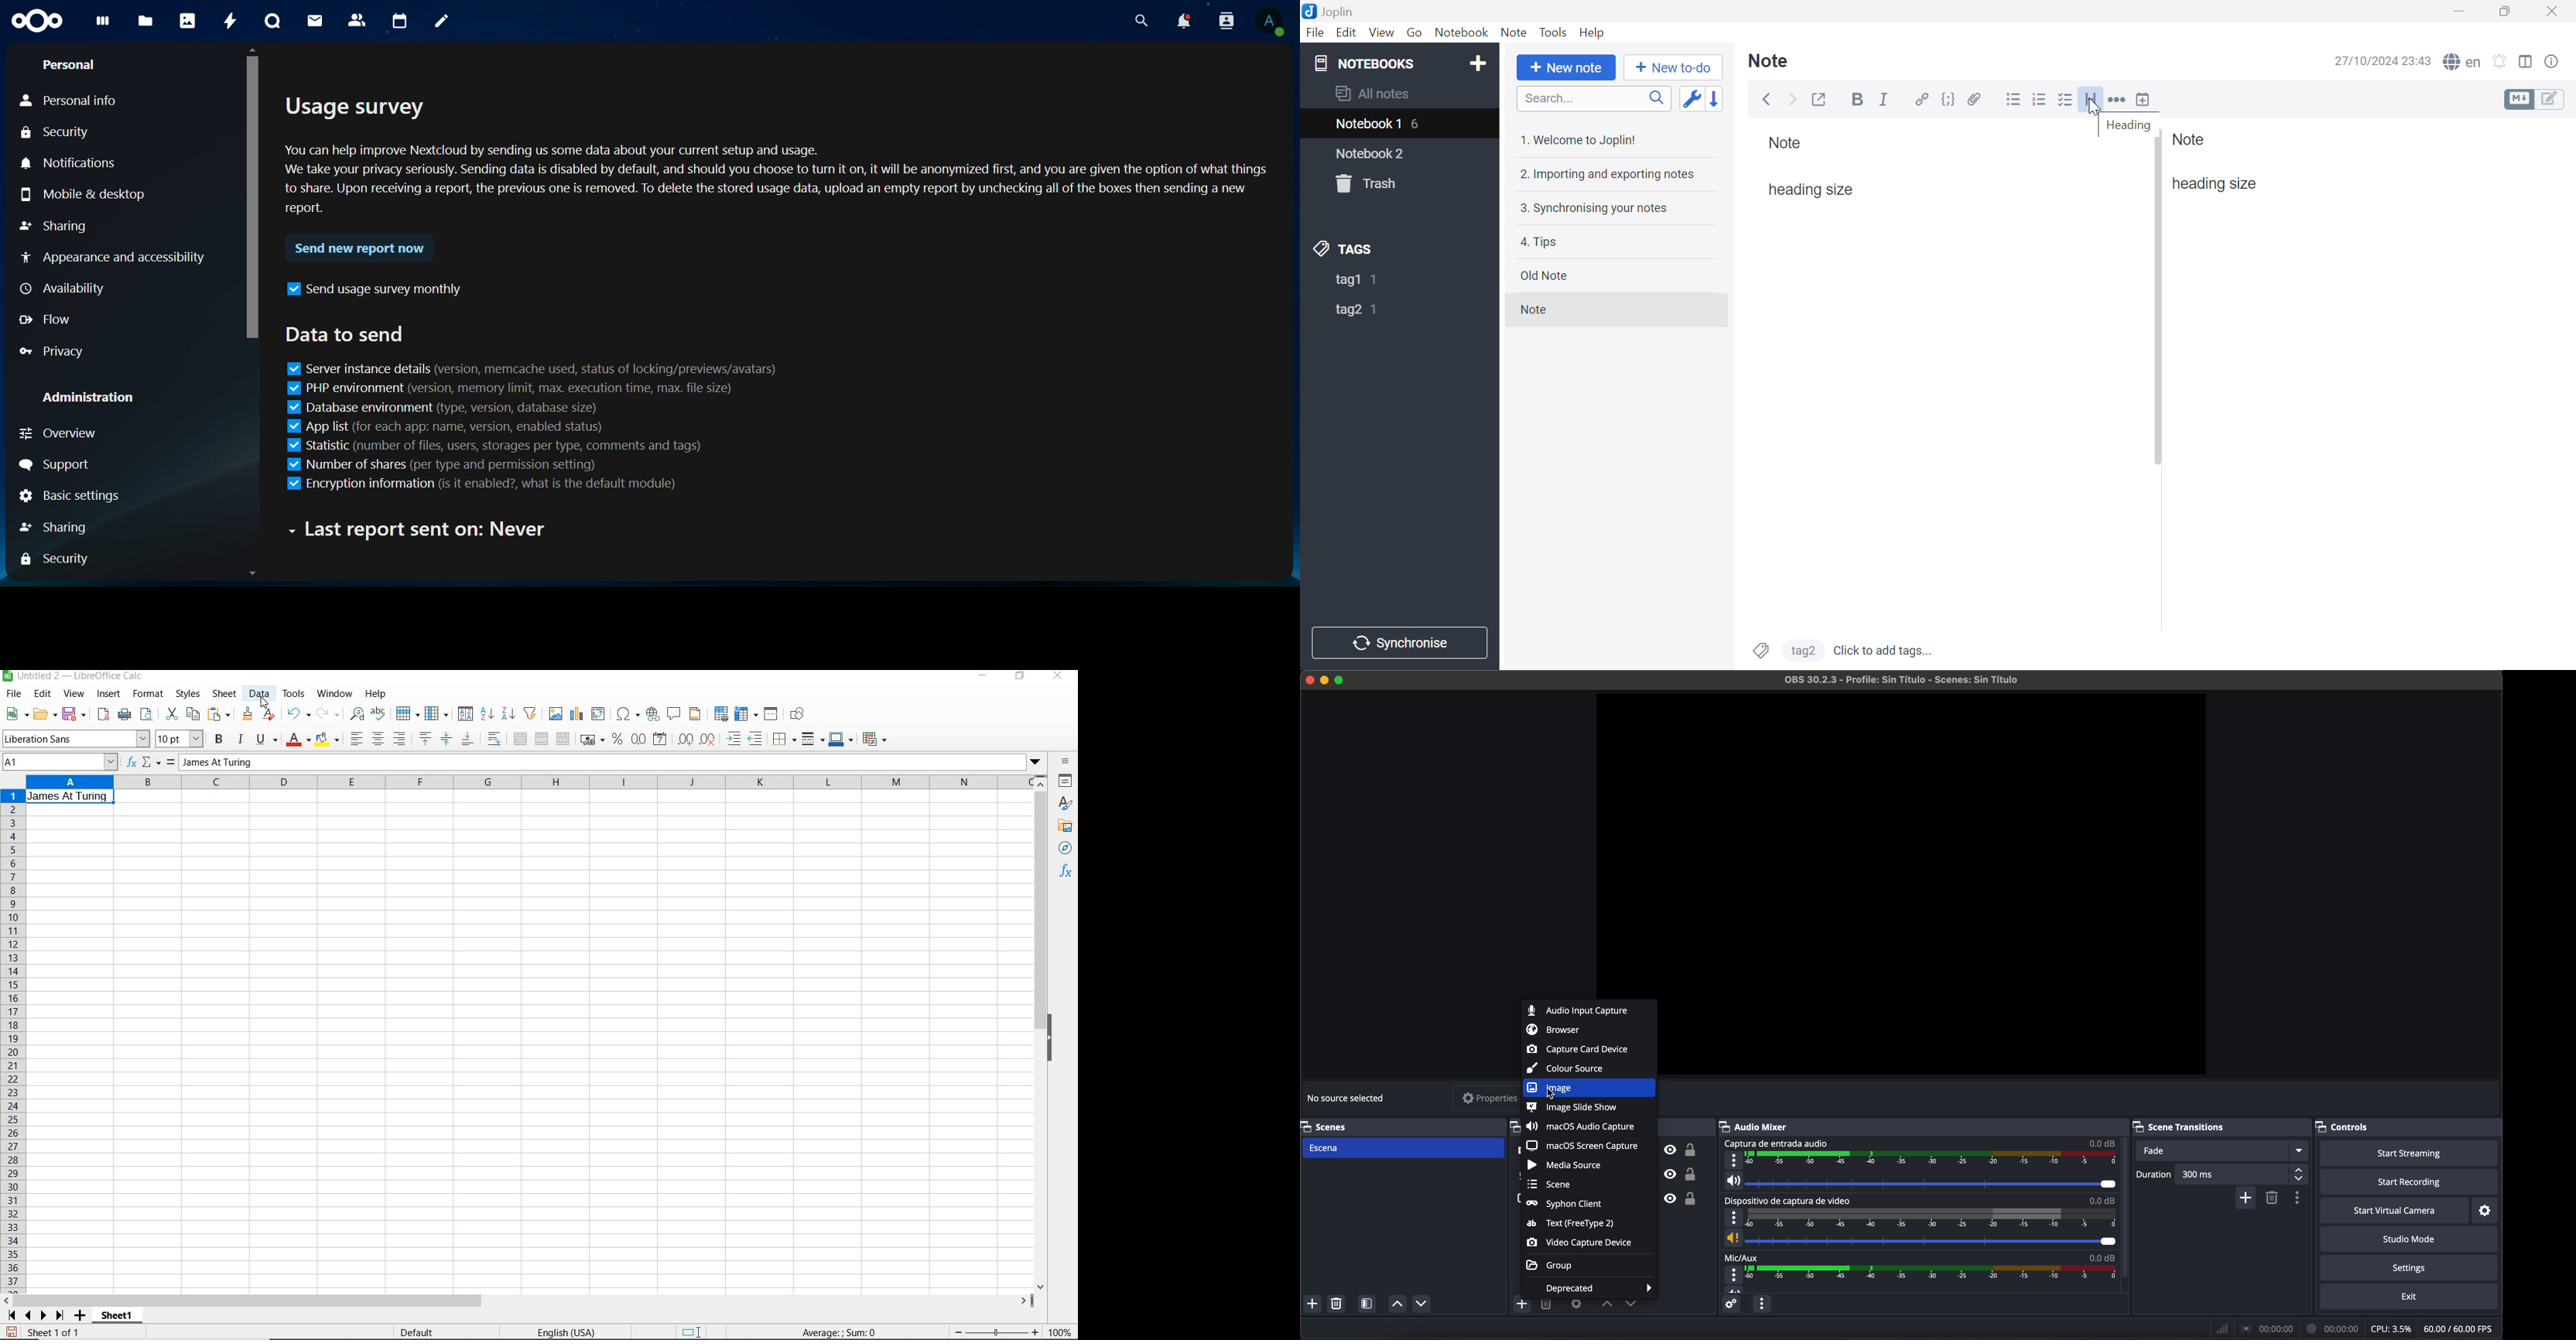 This screenshot has height=1344, width=2576. I want to click on remove selected source, so click(1548, 1305).